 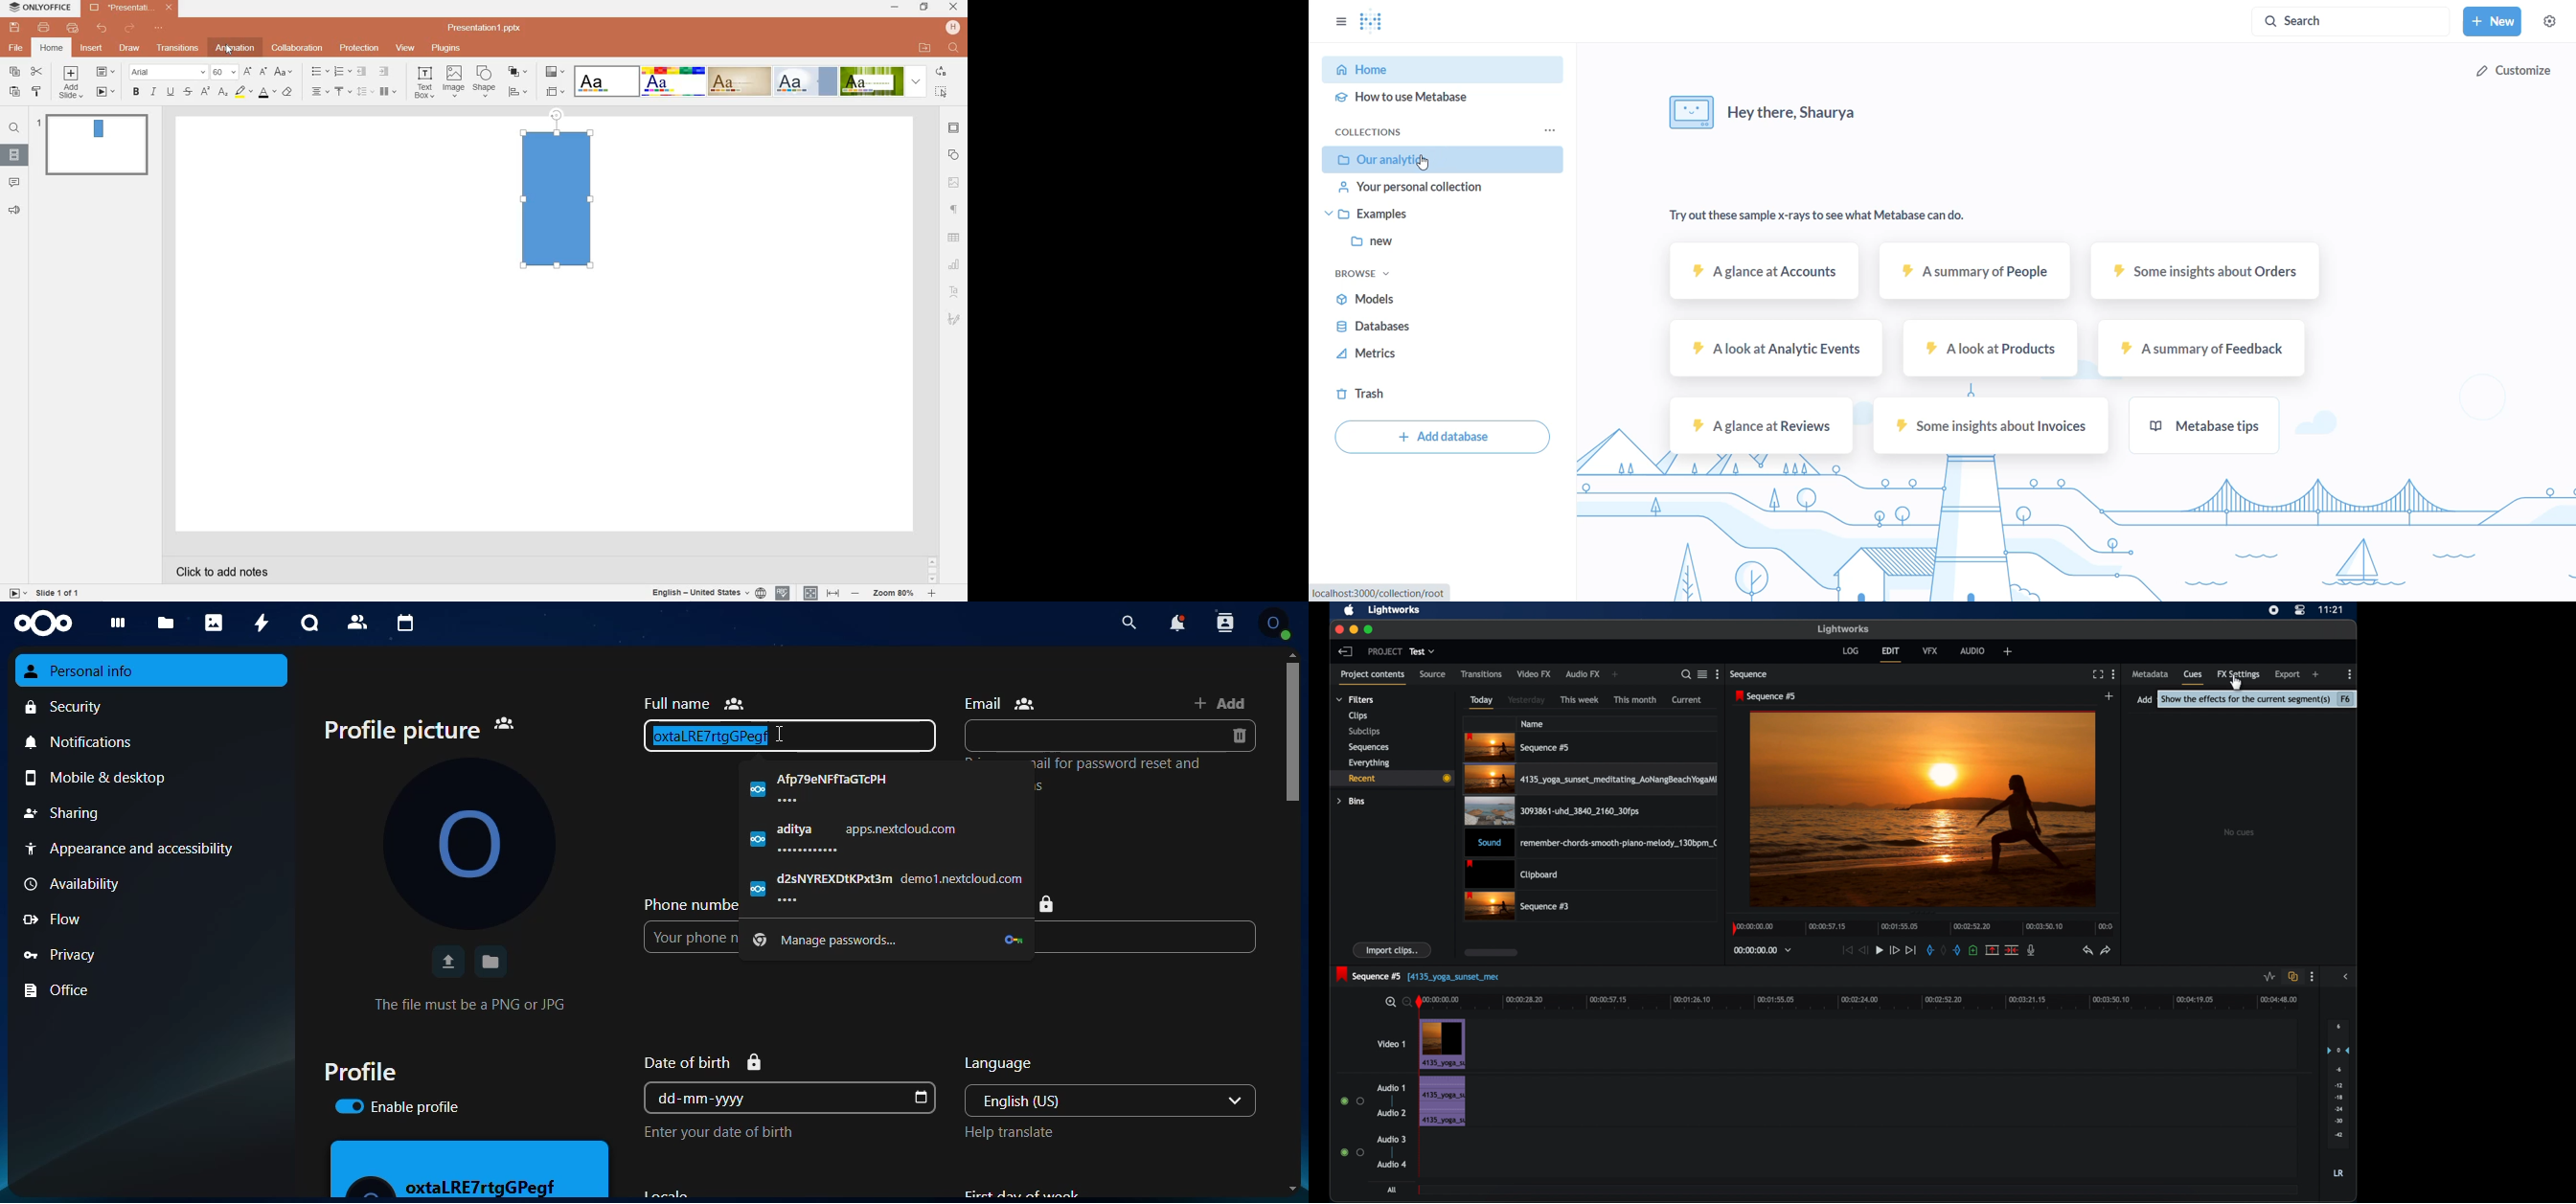 What do you see at coordinates (212, 623) in the screenshot?
I see `photos` at bounding box center [212, 623].